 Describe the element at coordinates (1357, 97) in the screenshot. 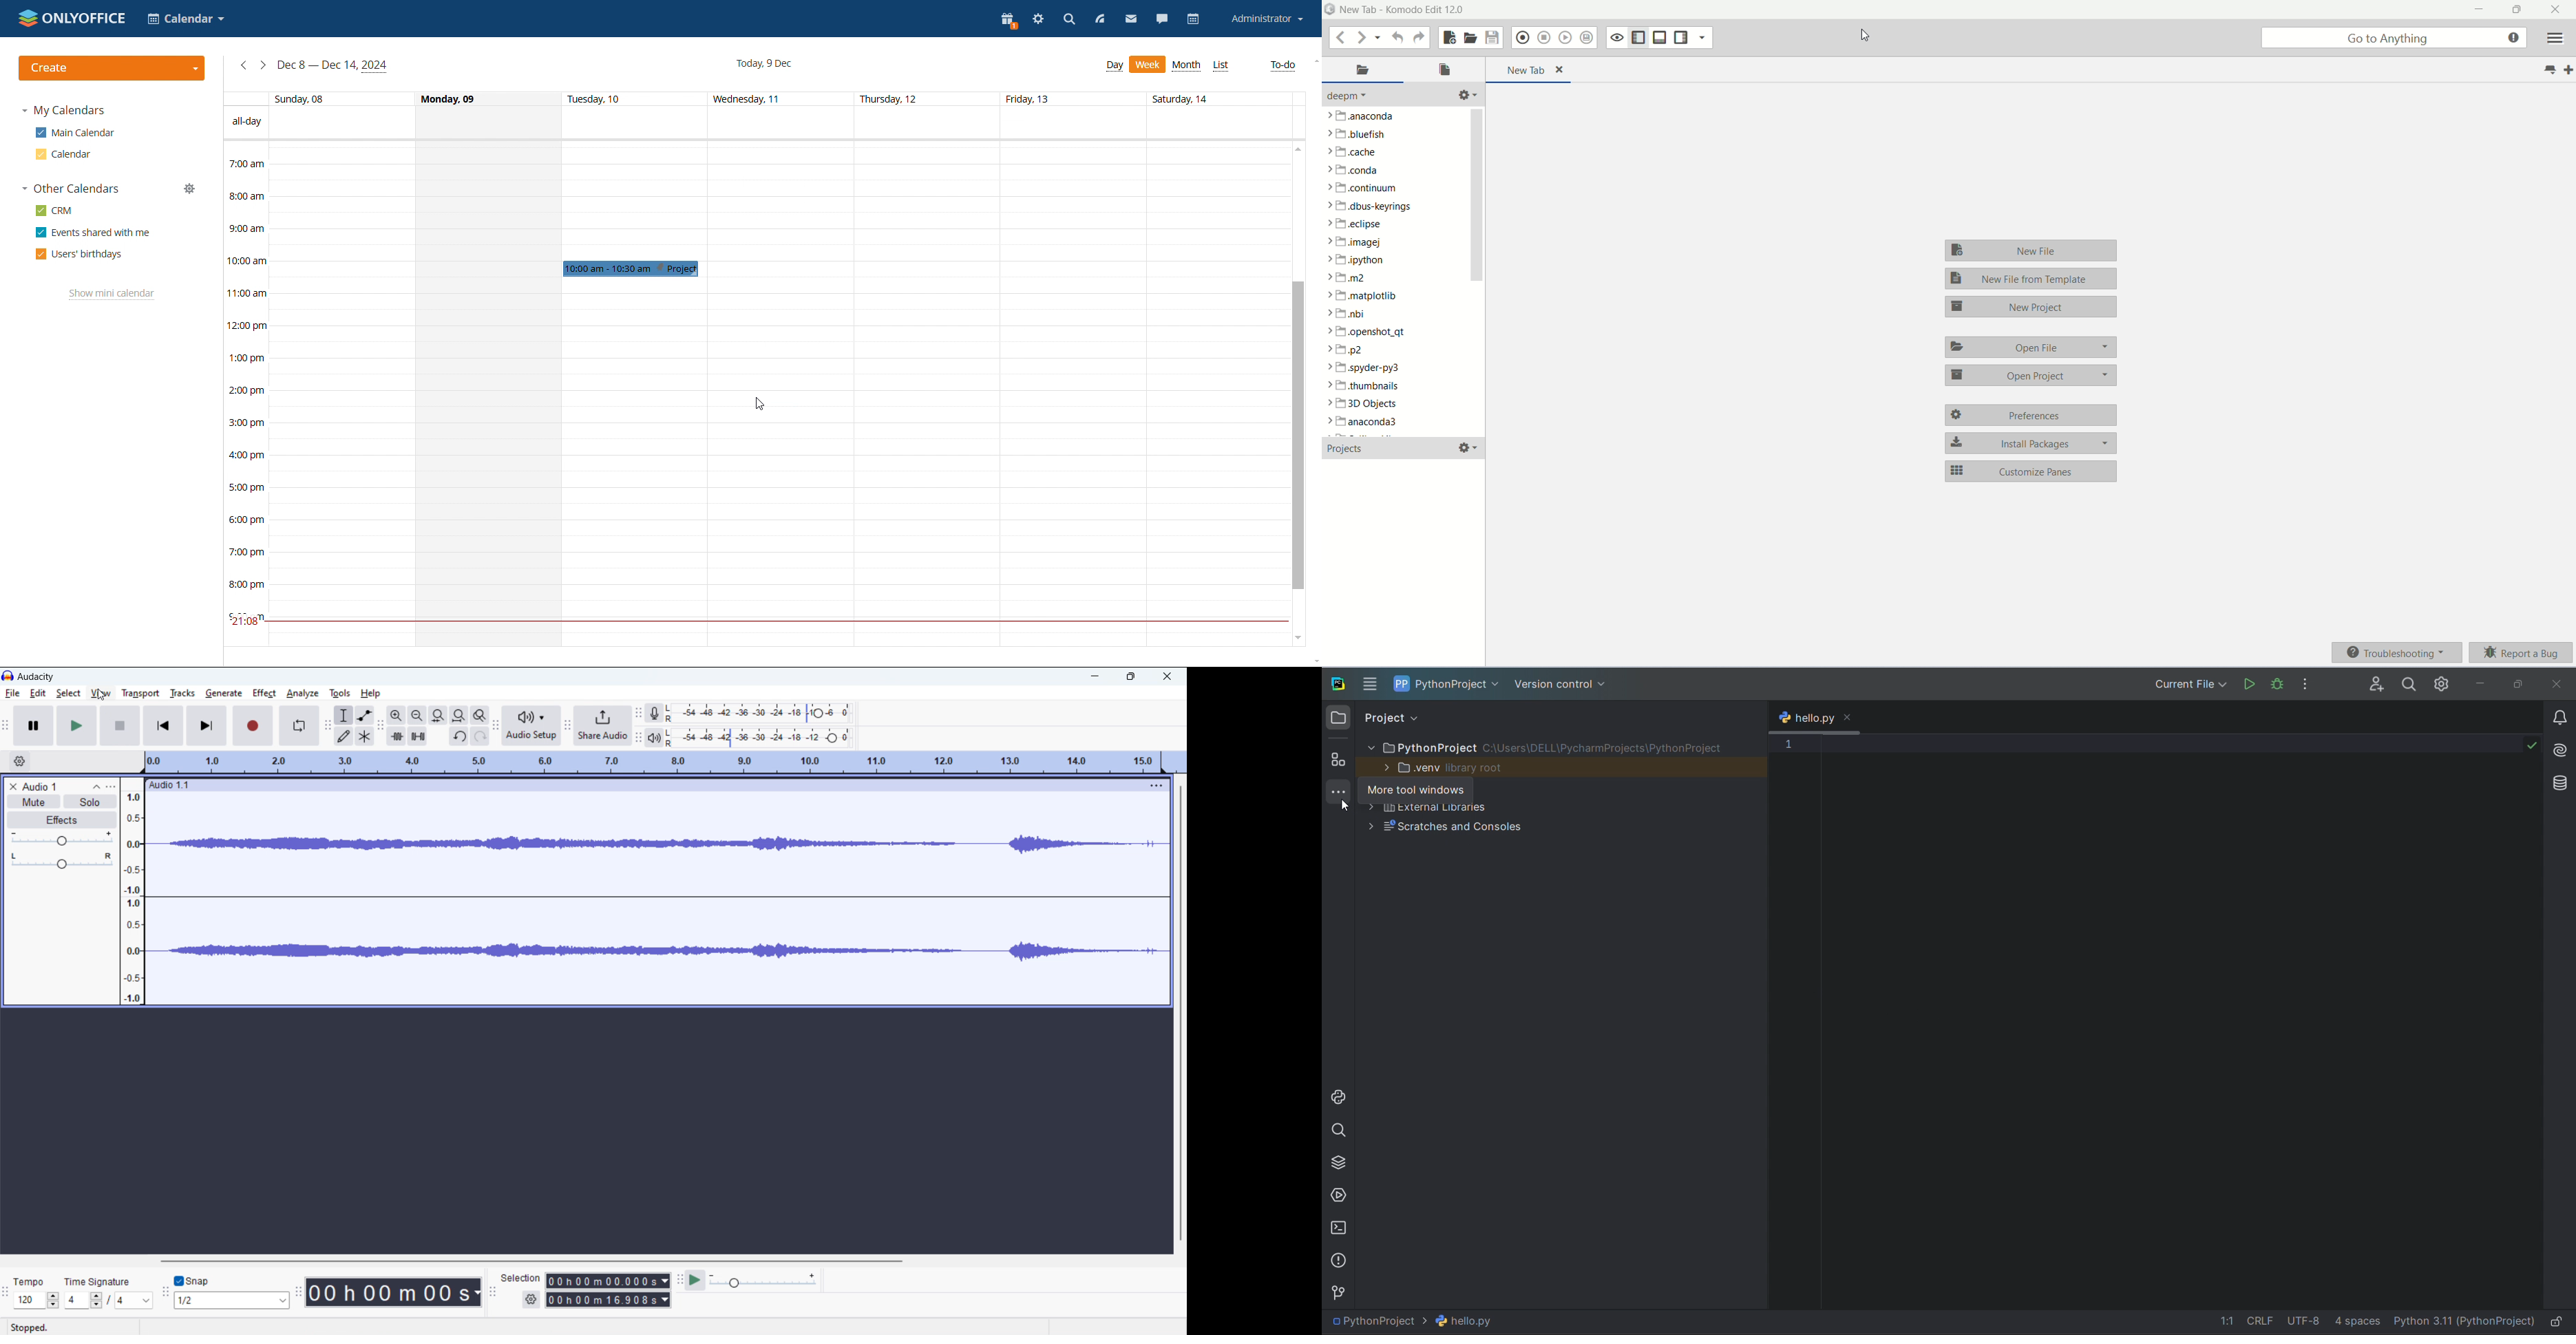

I see `deepm` at that location.